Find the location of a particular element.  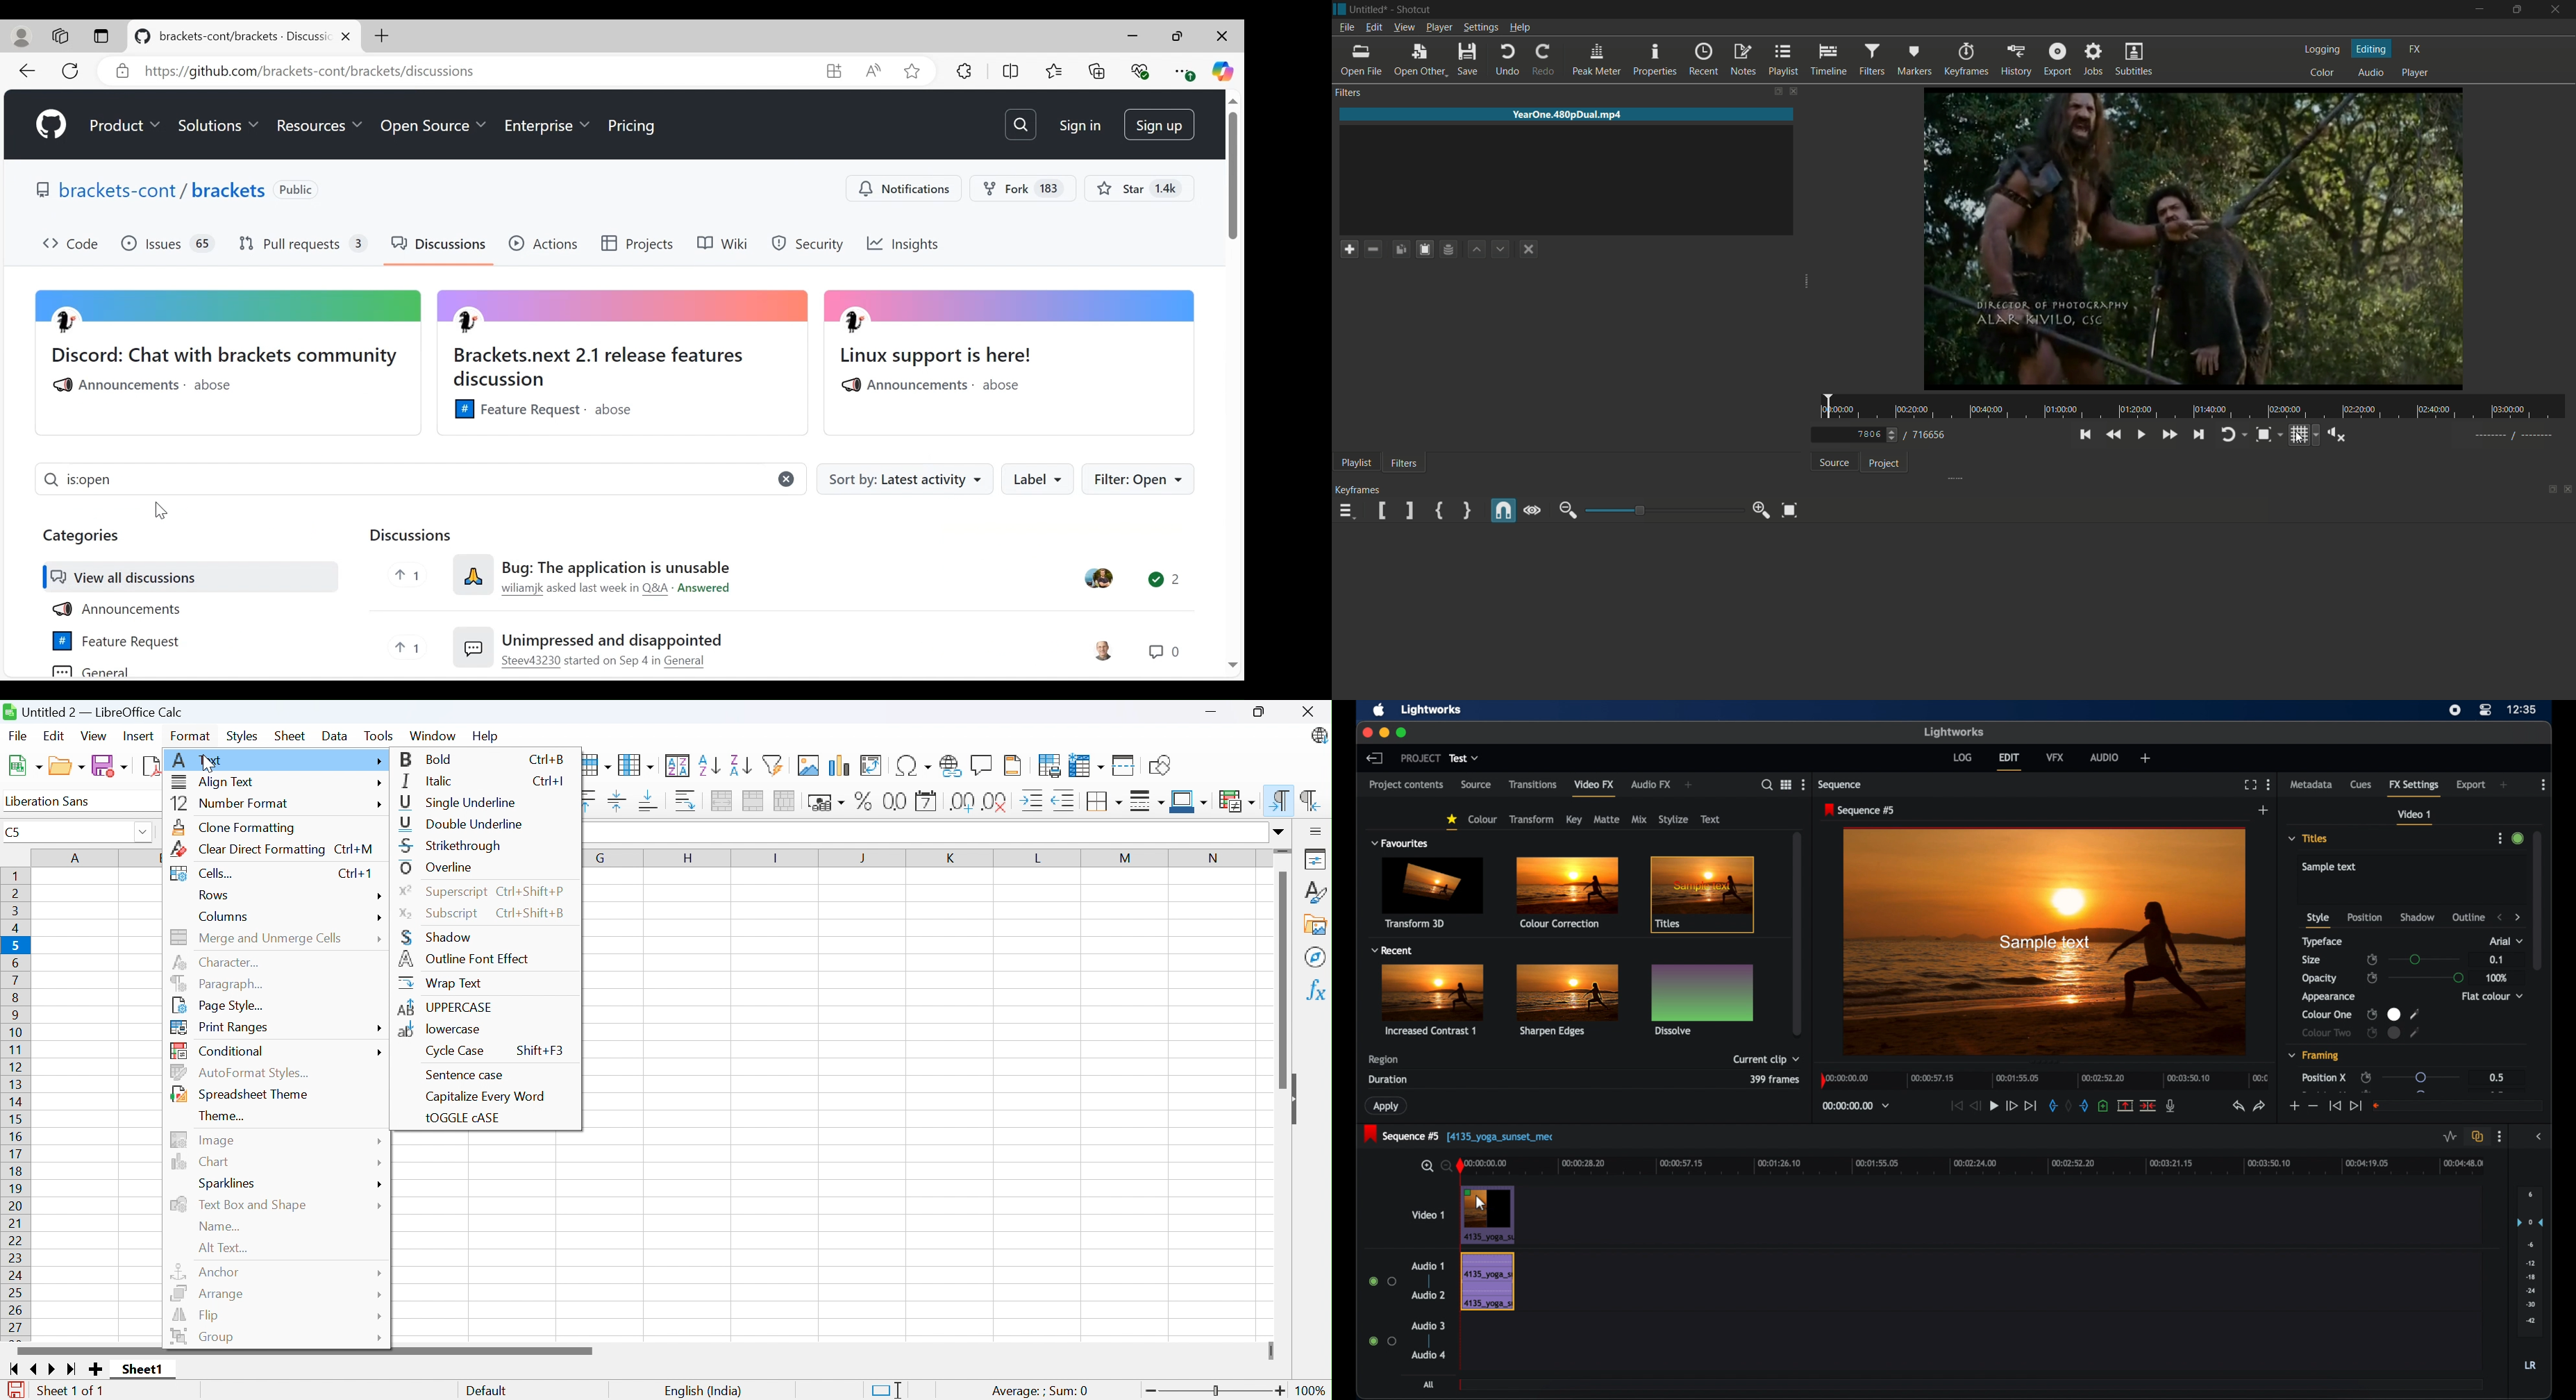

settings menu is located at coordinates (1480, 28).